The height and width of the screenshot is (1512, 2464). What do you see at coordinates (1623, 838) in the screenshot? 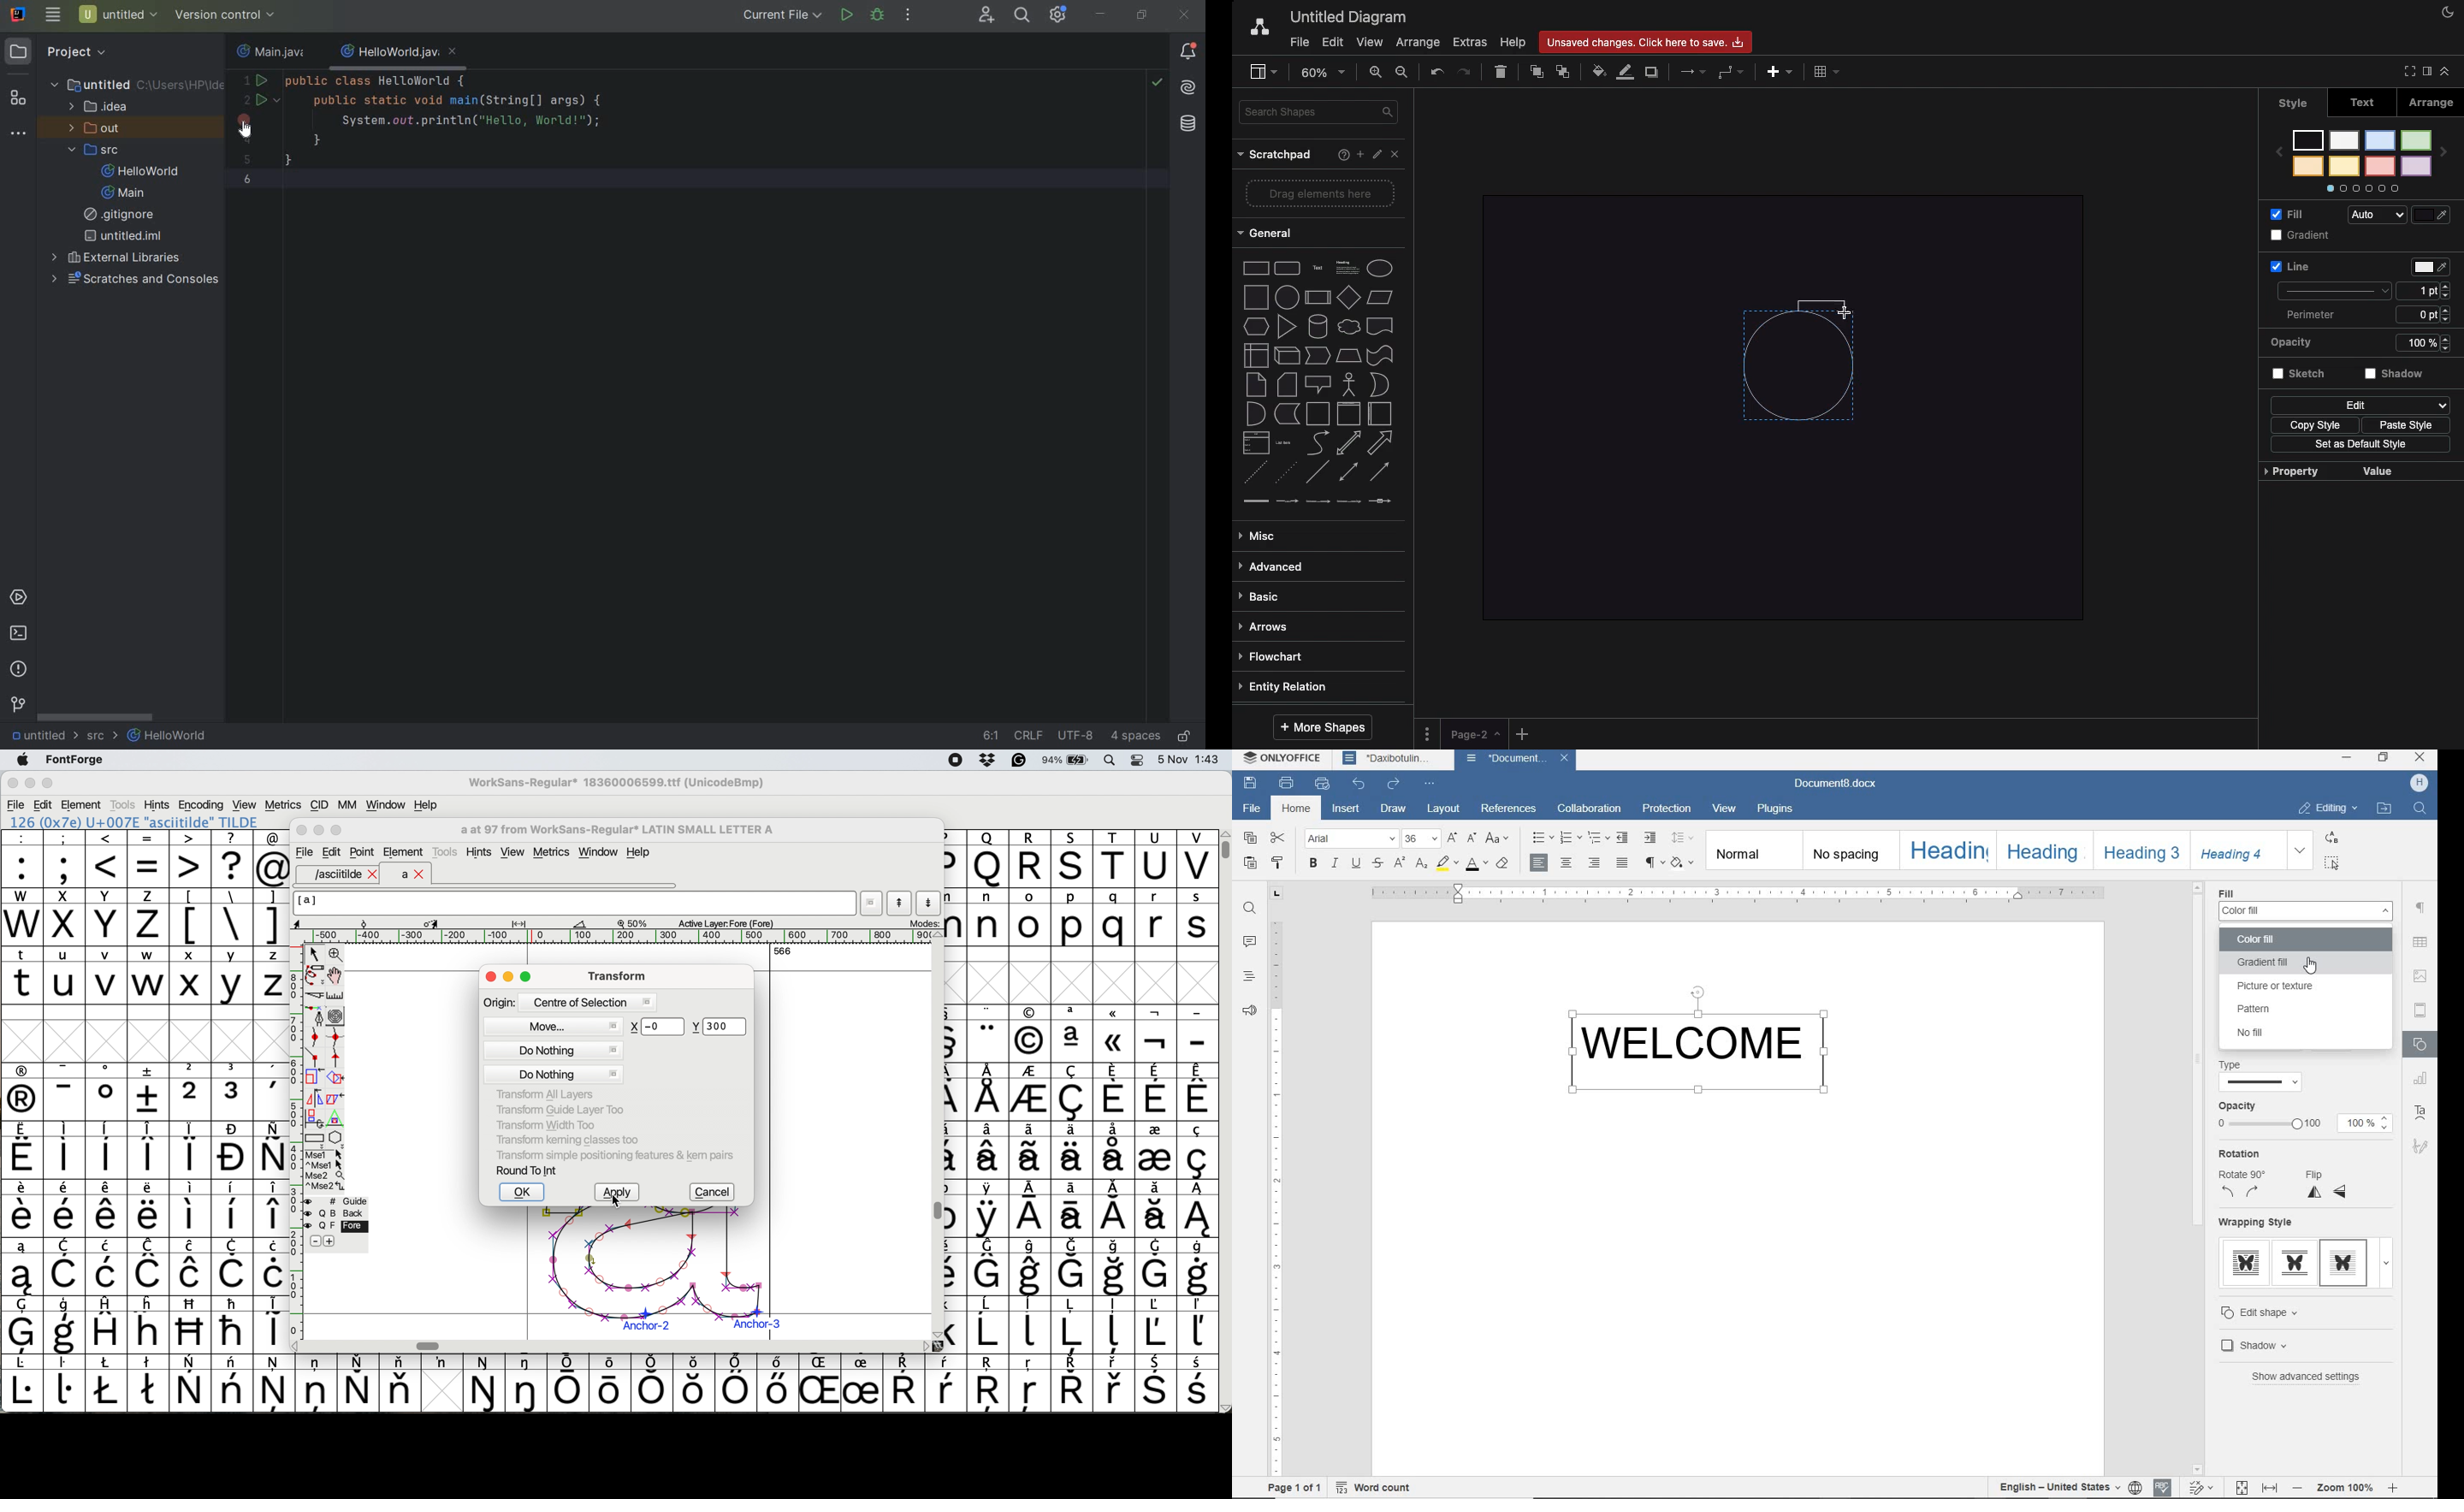
I see `DECREEASE INDENT` at bounding box center [1623, 838].